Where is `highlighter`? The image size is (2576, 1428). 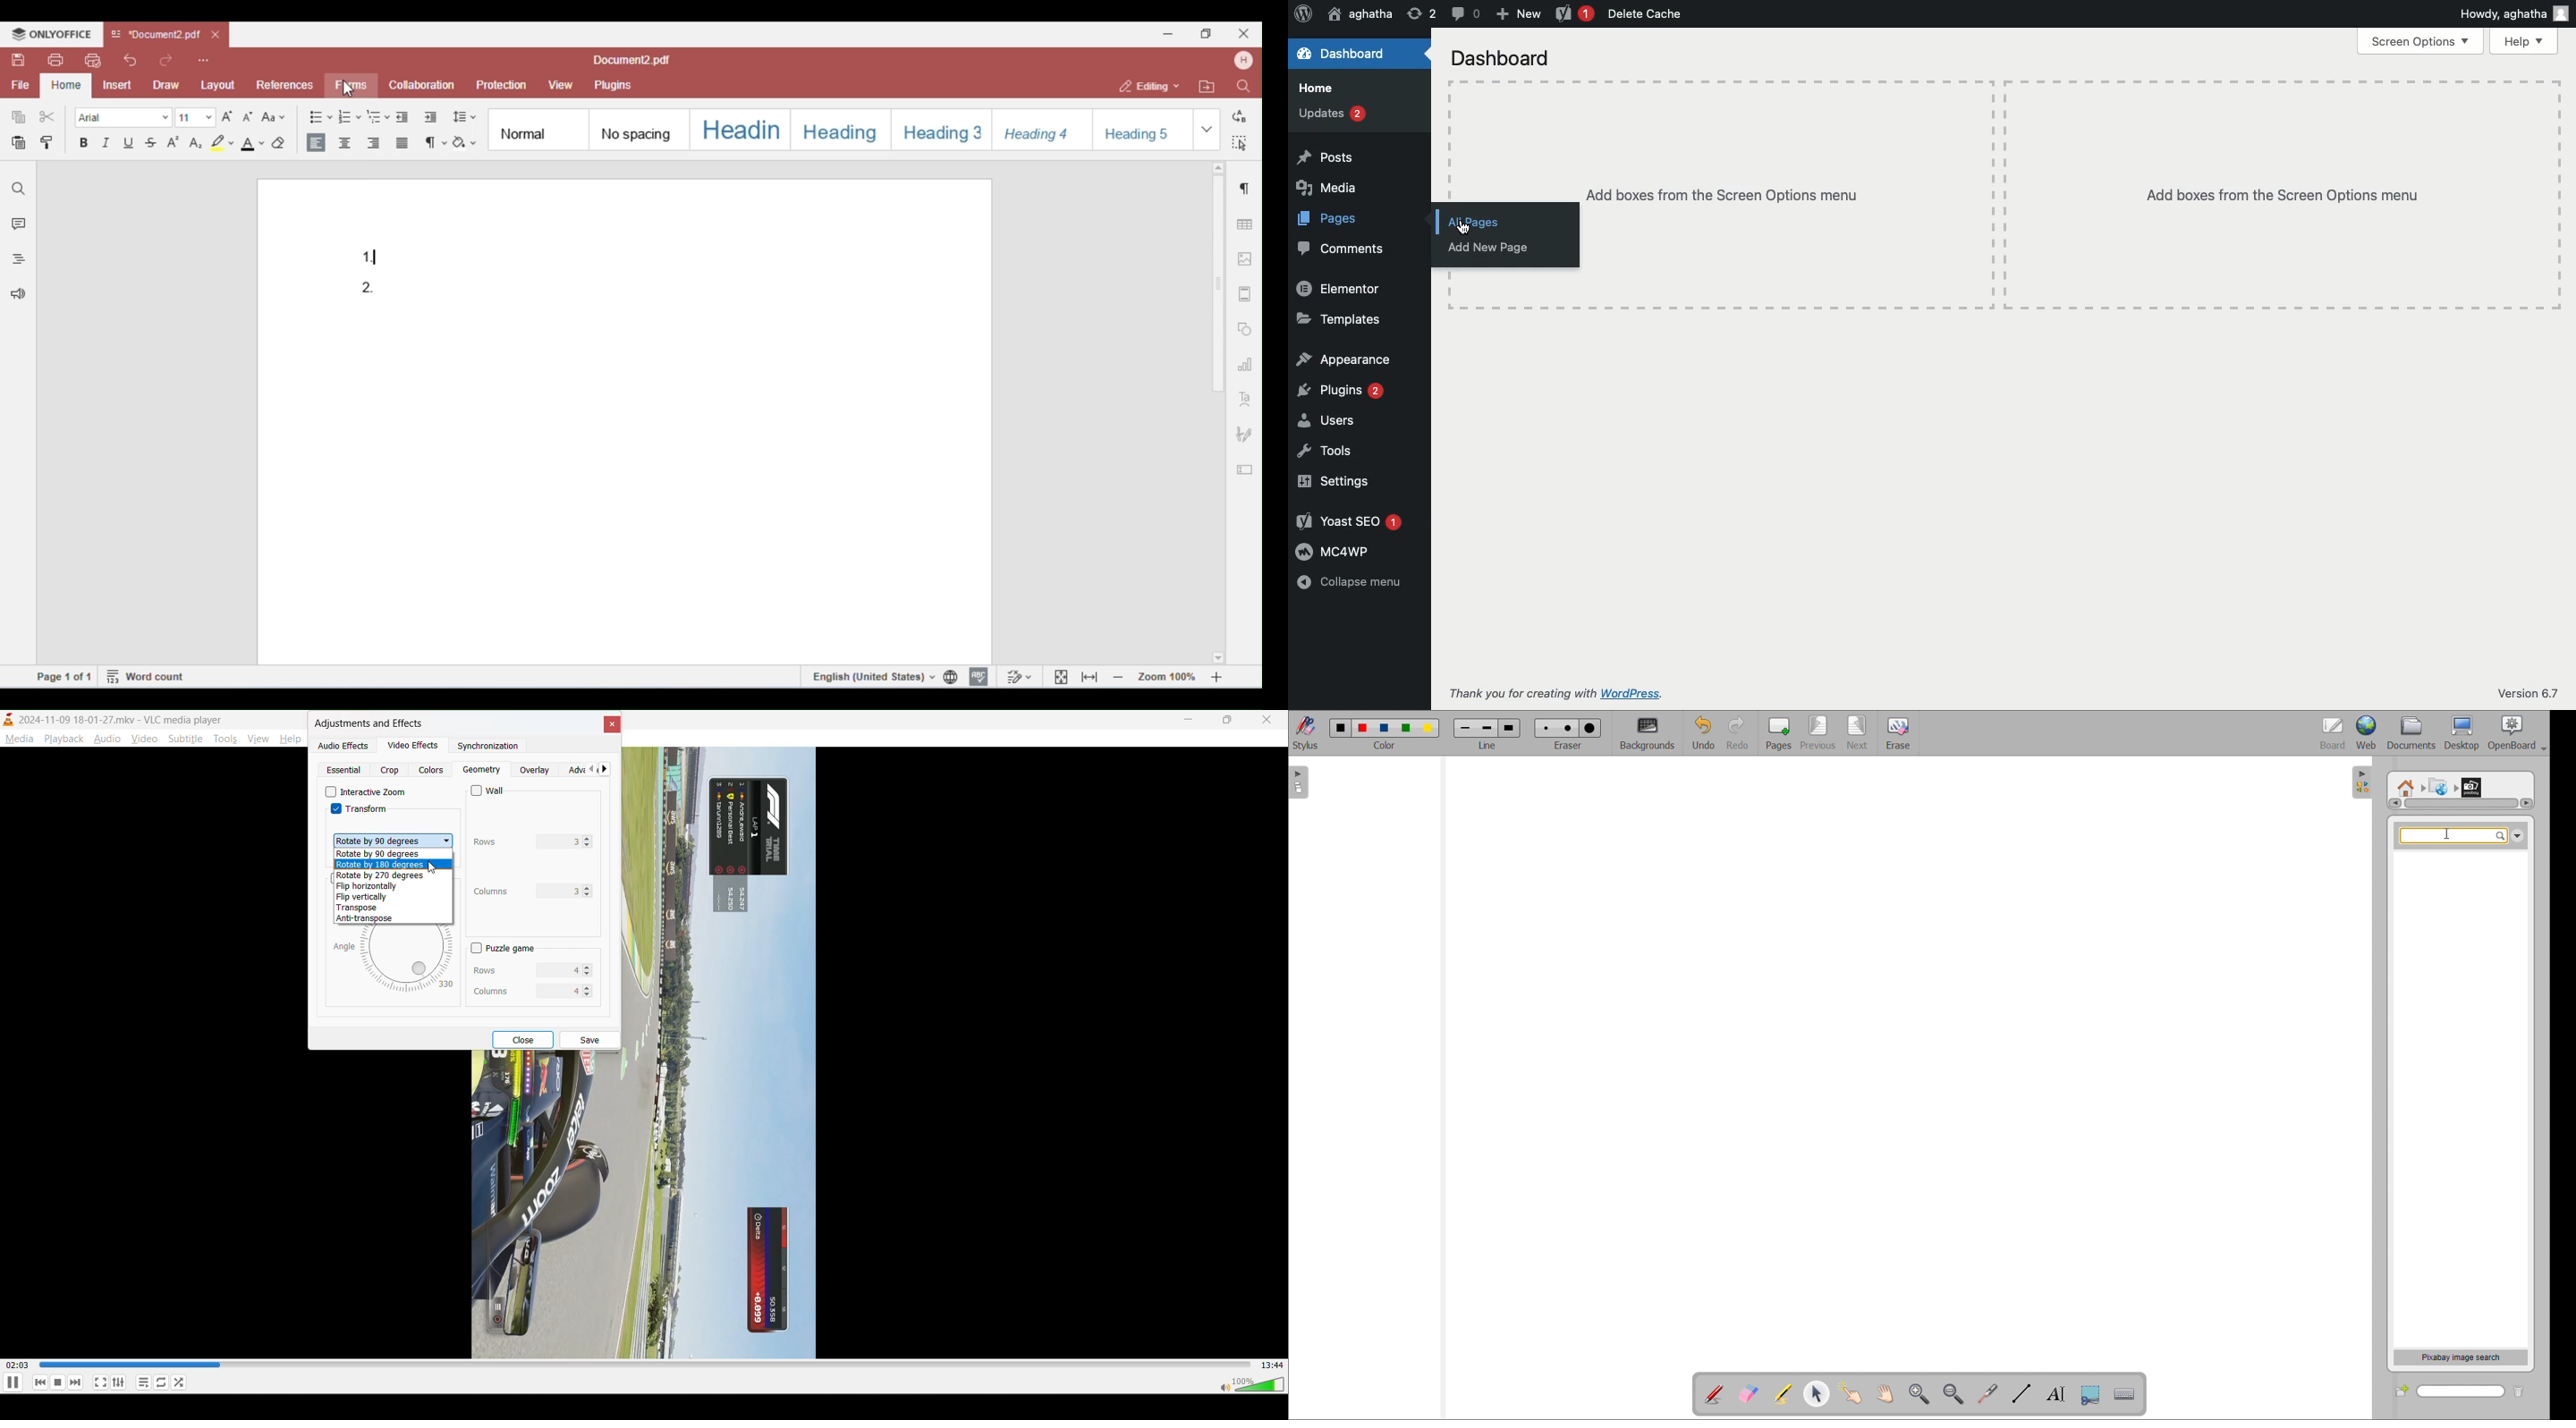
highlighter is located at coordinates (1782, 1394).